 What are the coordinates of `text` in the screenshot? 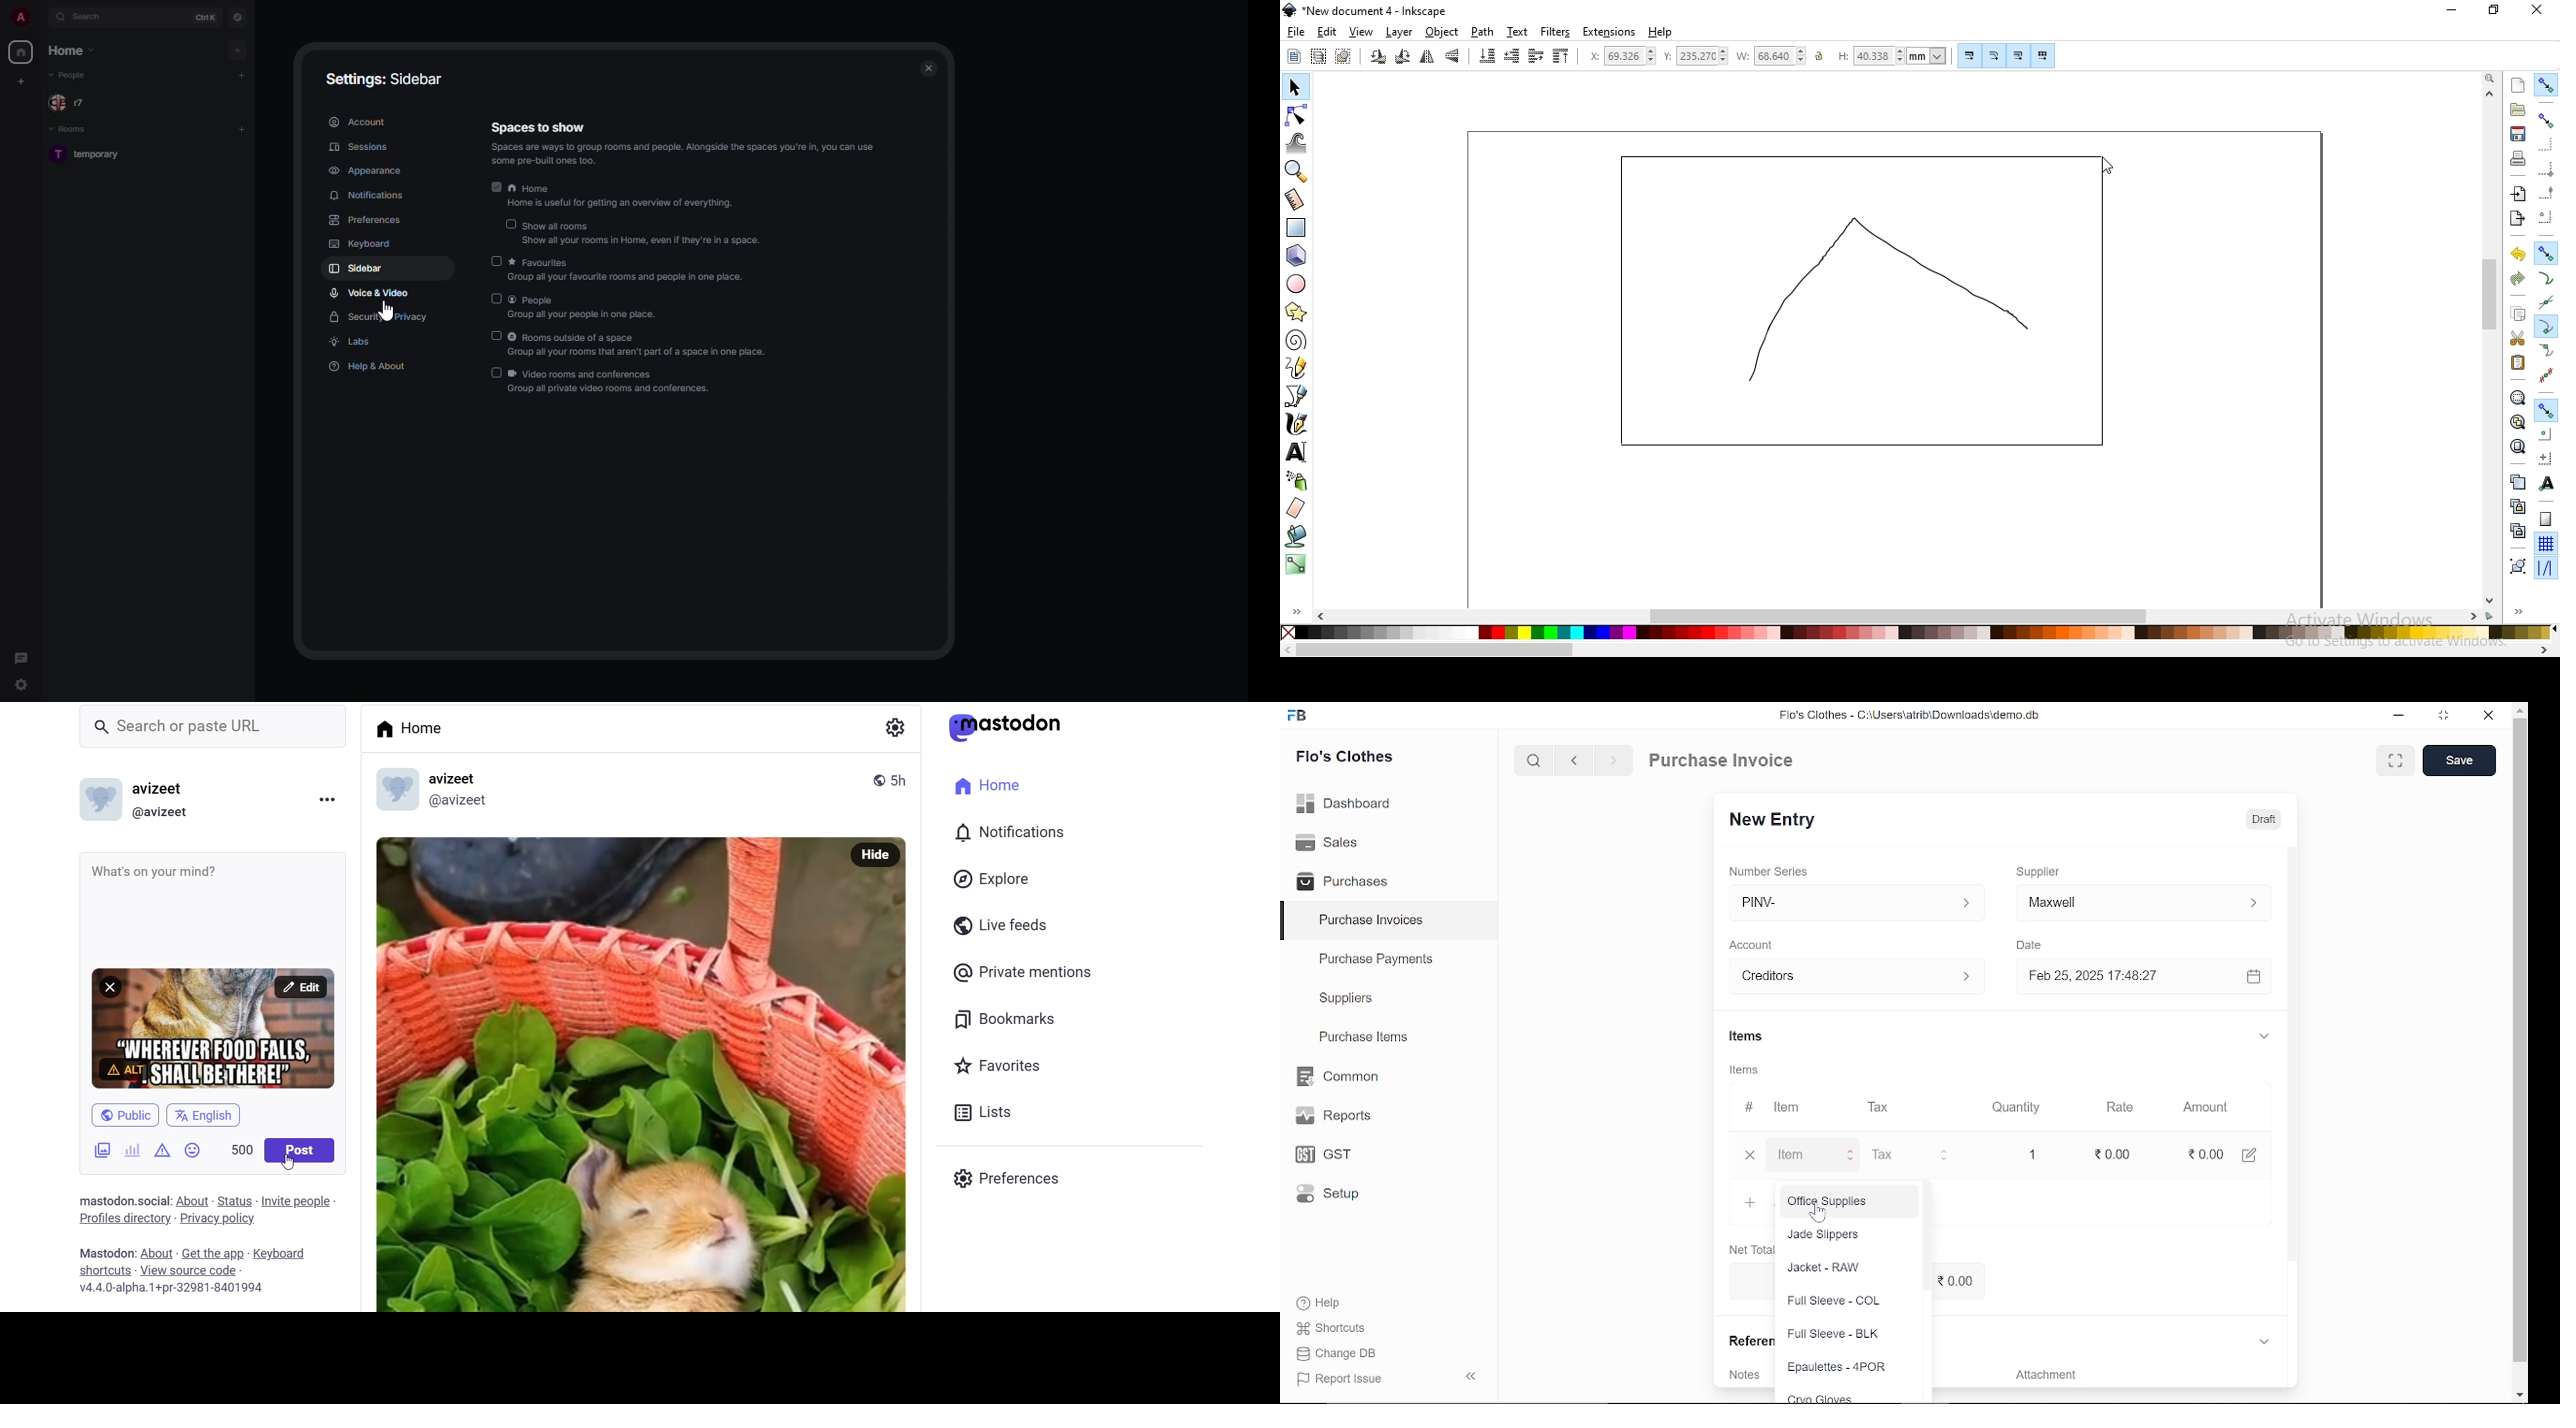 It's located at (103, 1254).